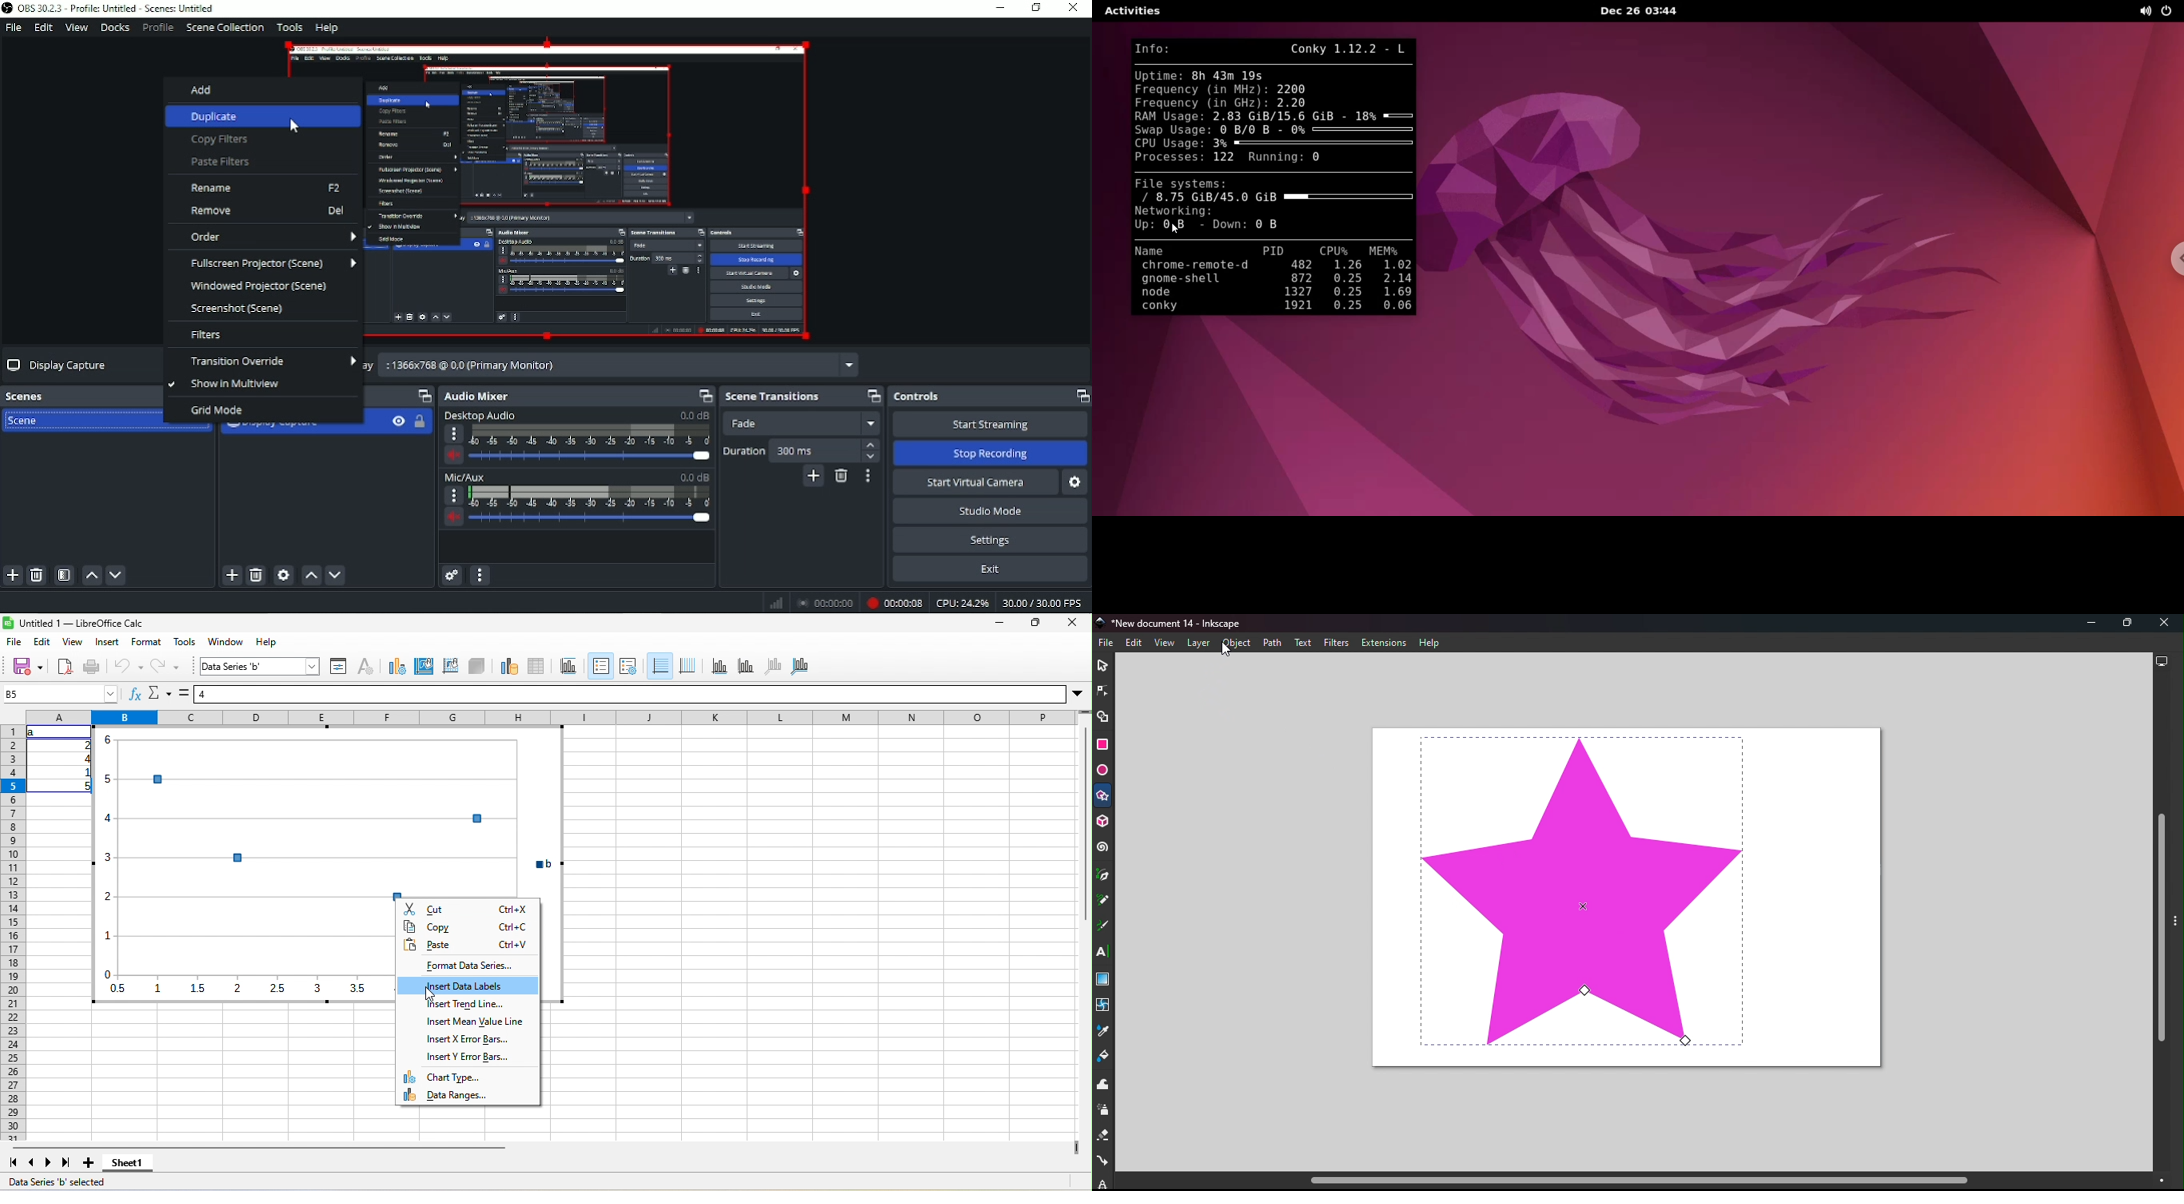  I want to click on cut, so click(468, 908).